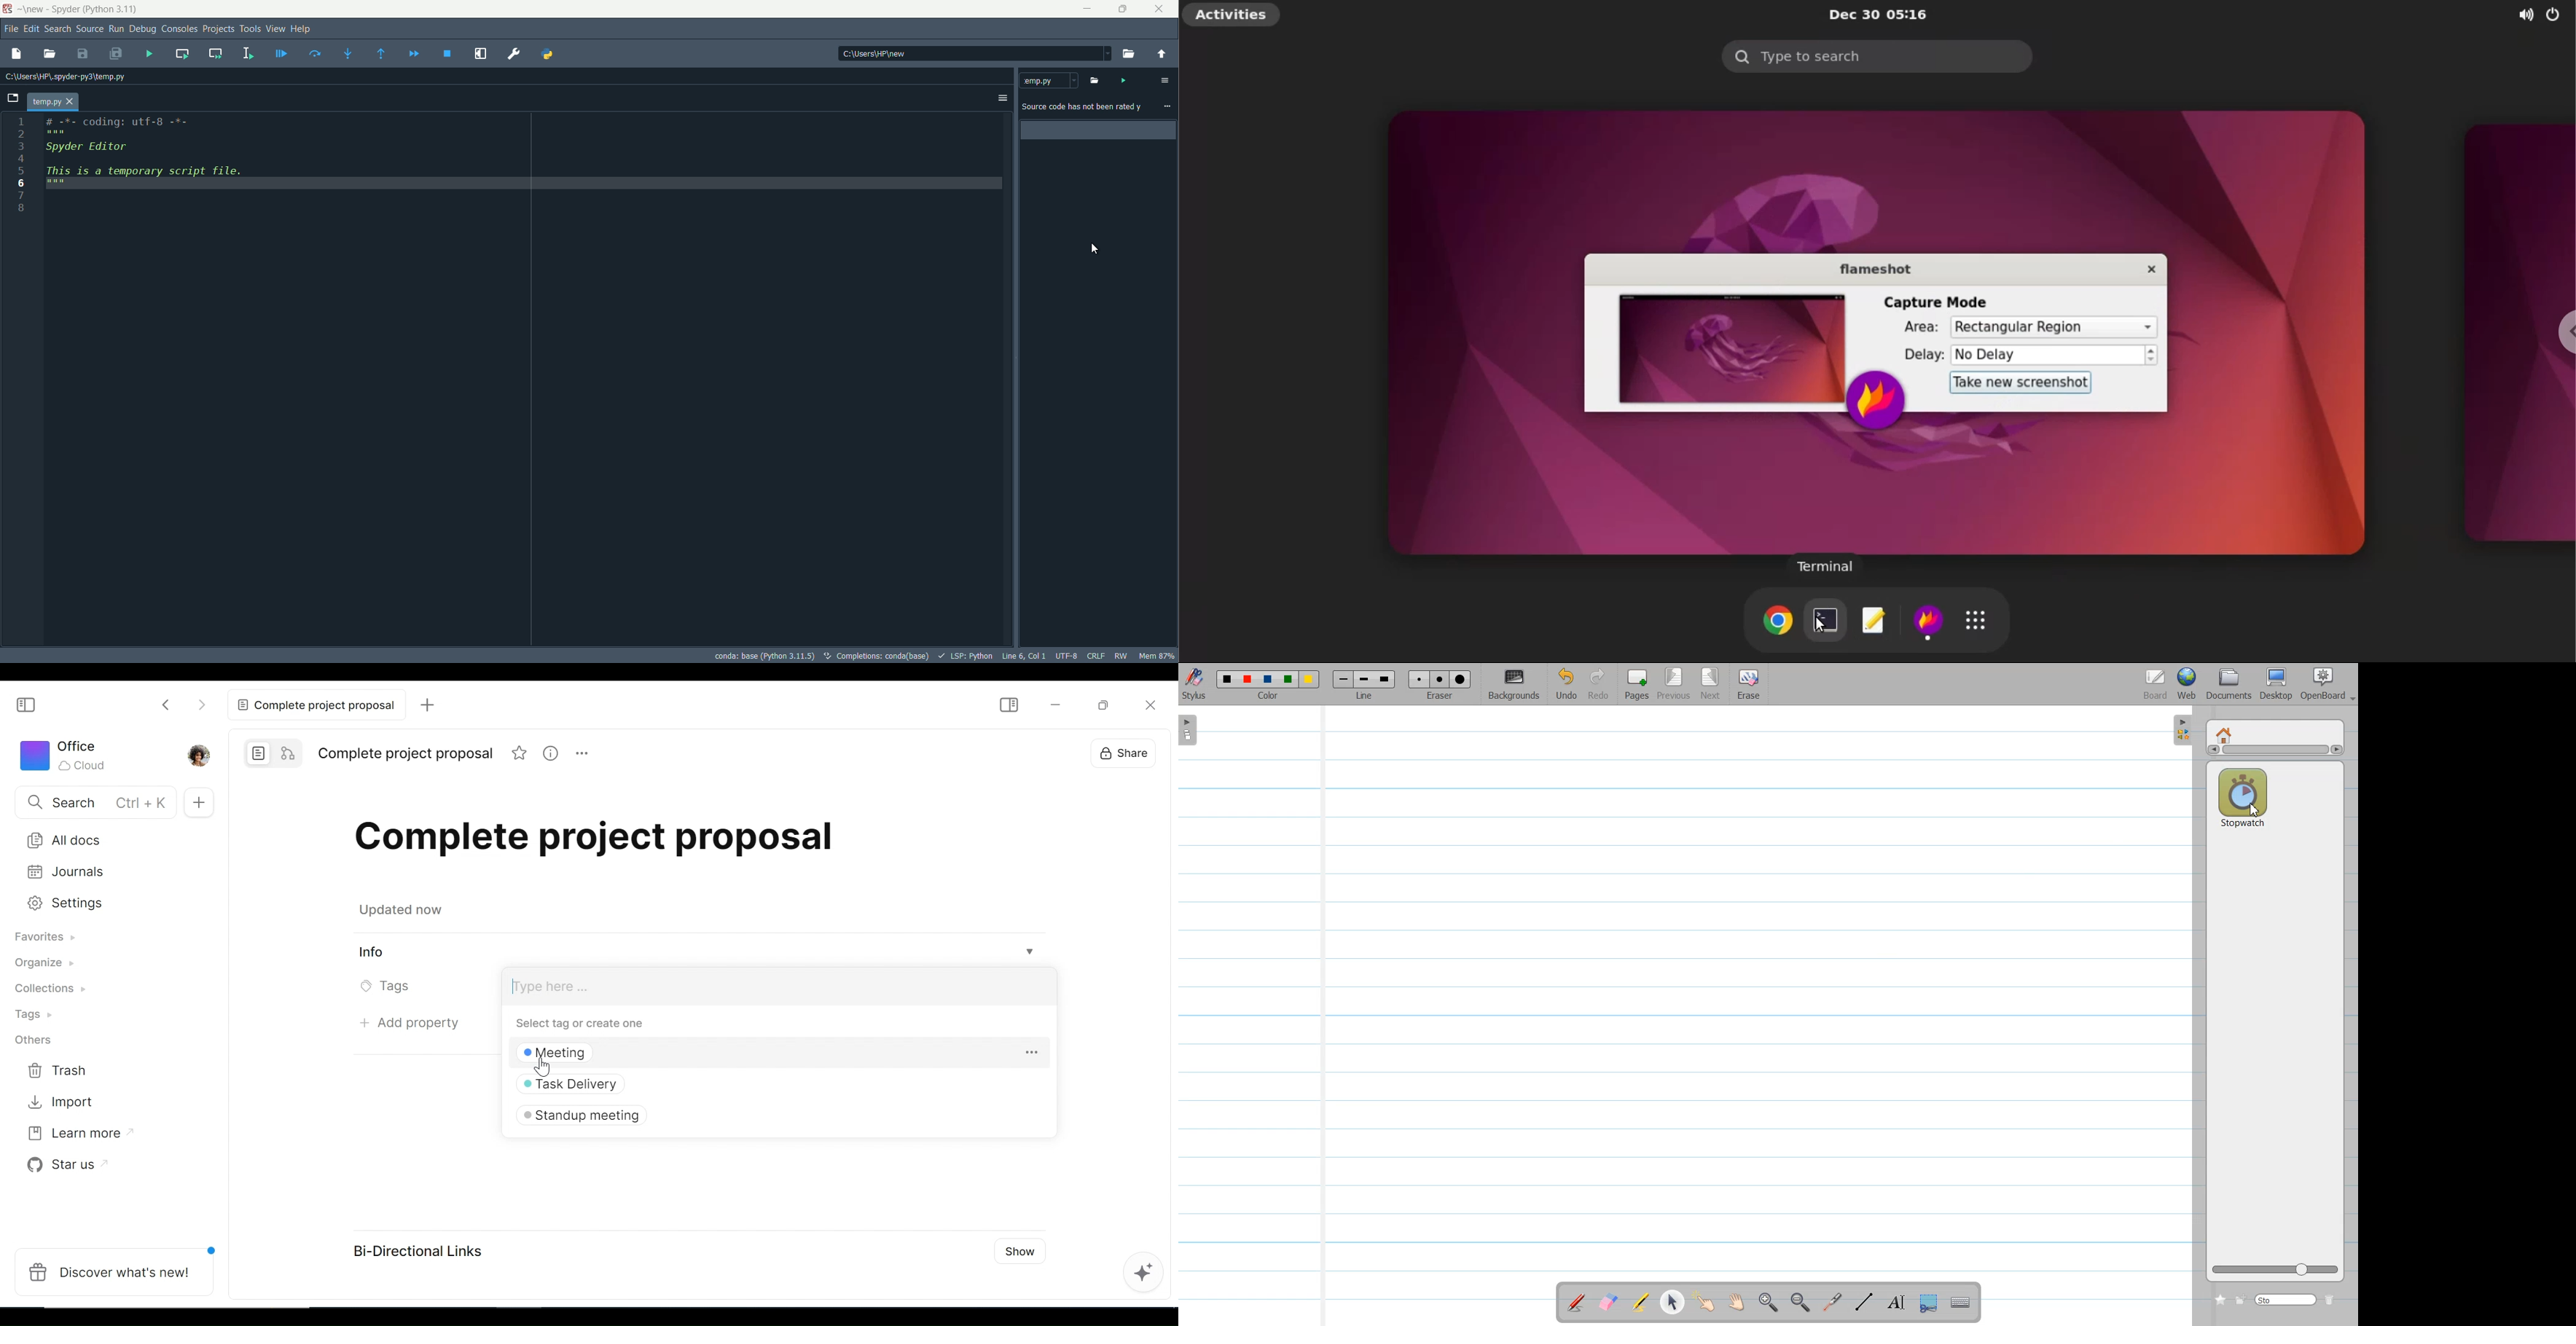 The height and width of the screenshot is (1344, 2576). I want to click on continue execution until next function, so click(381, 55).